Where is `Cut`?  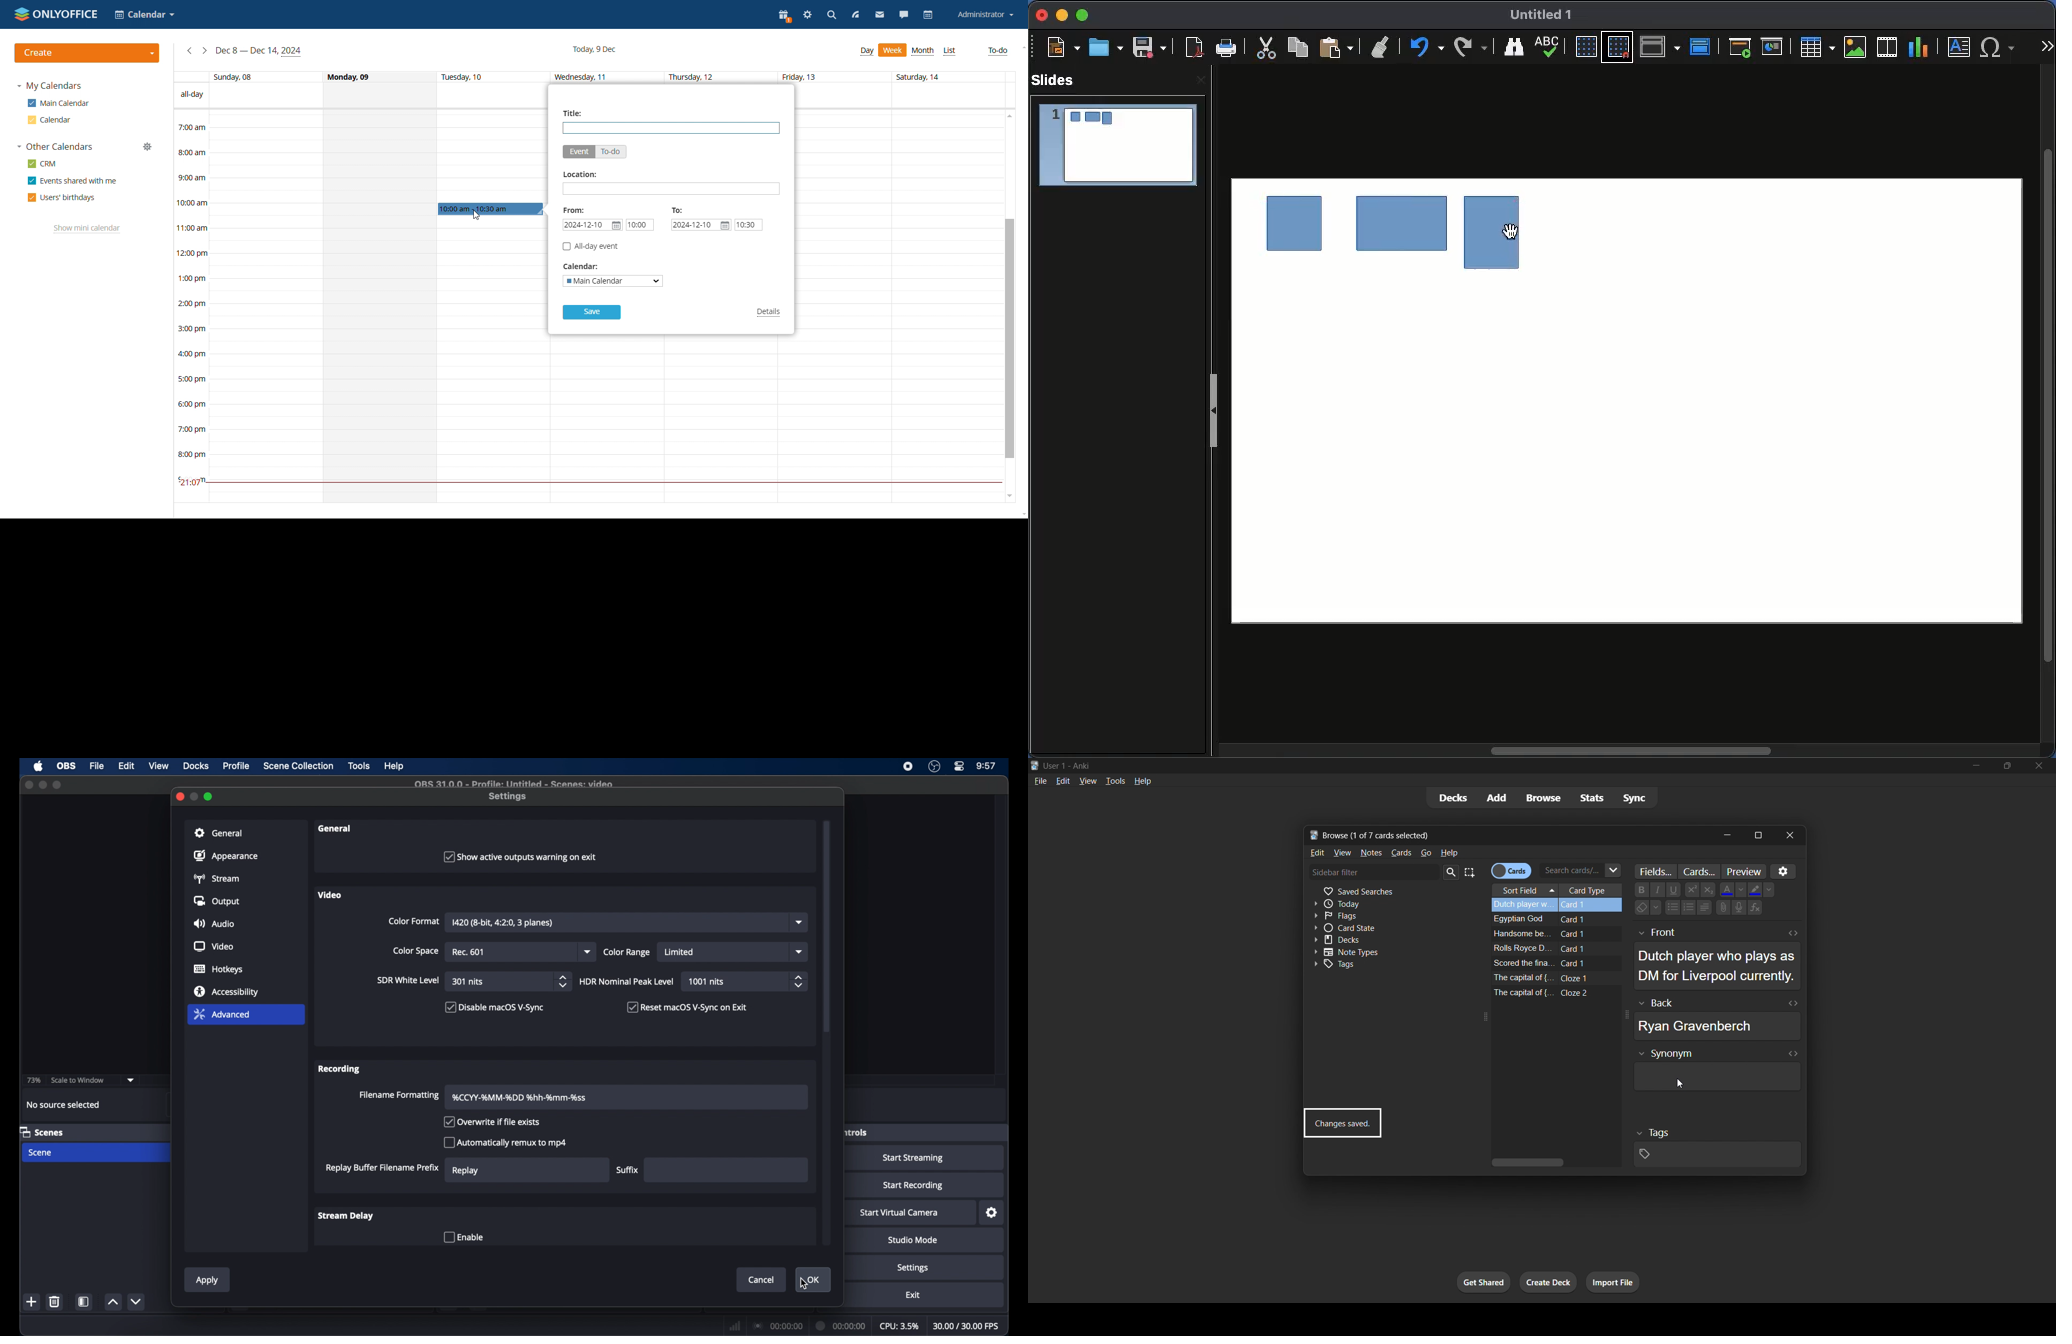
Cut is located at coordinates (1267, 49).